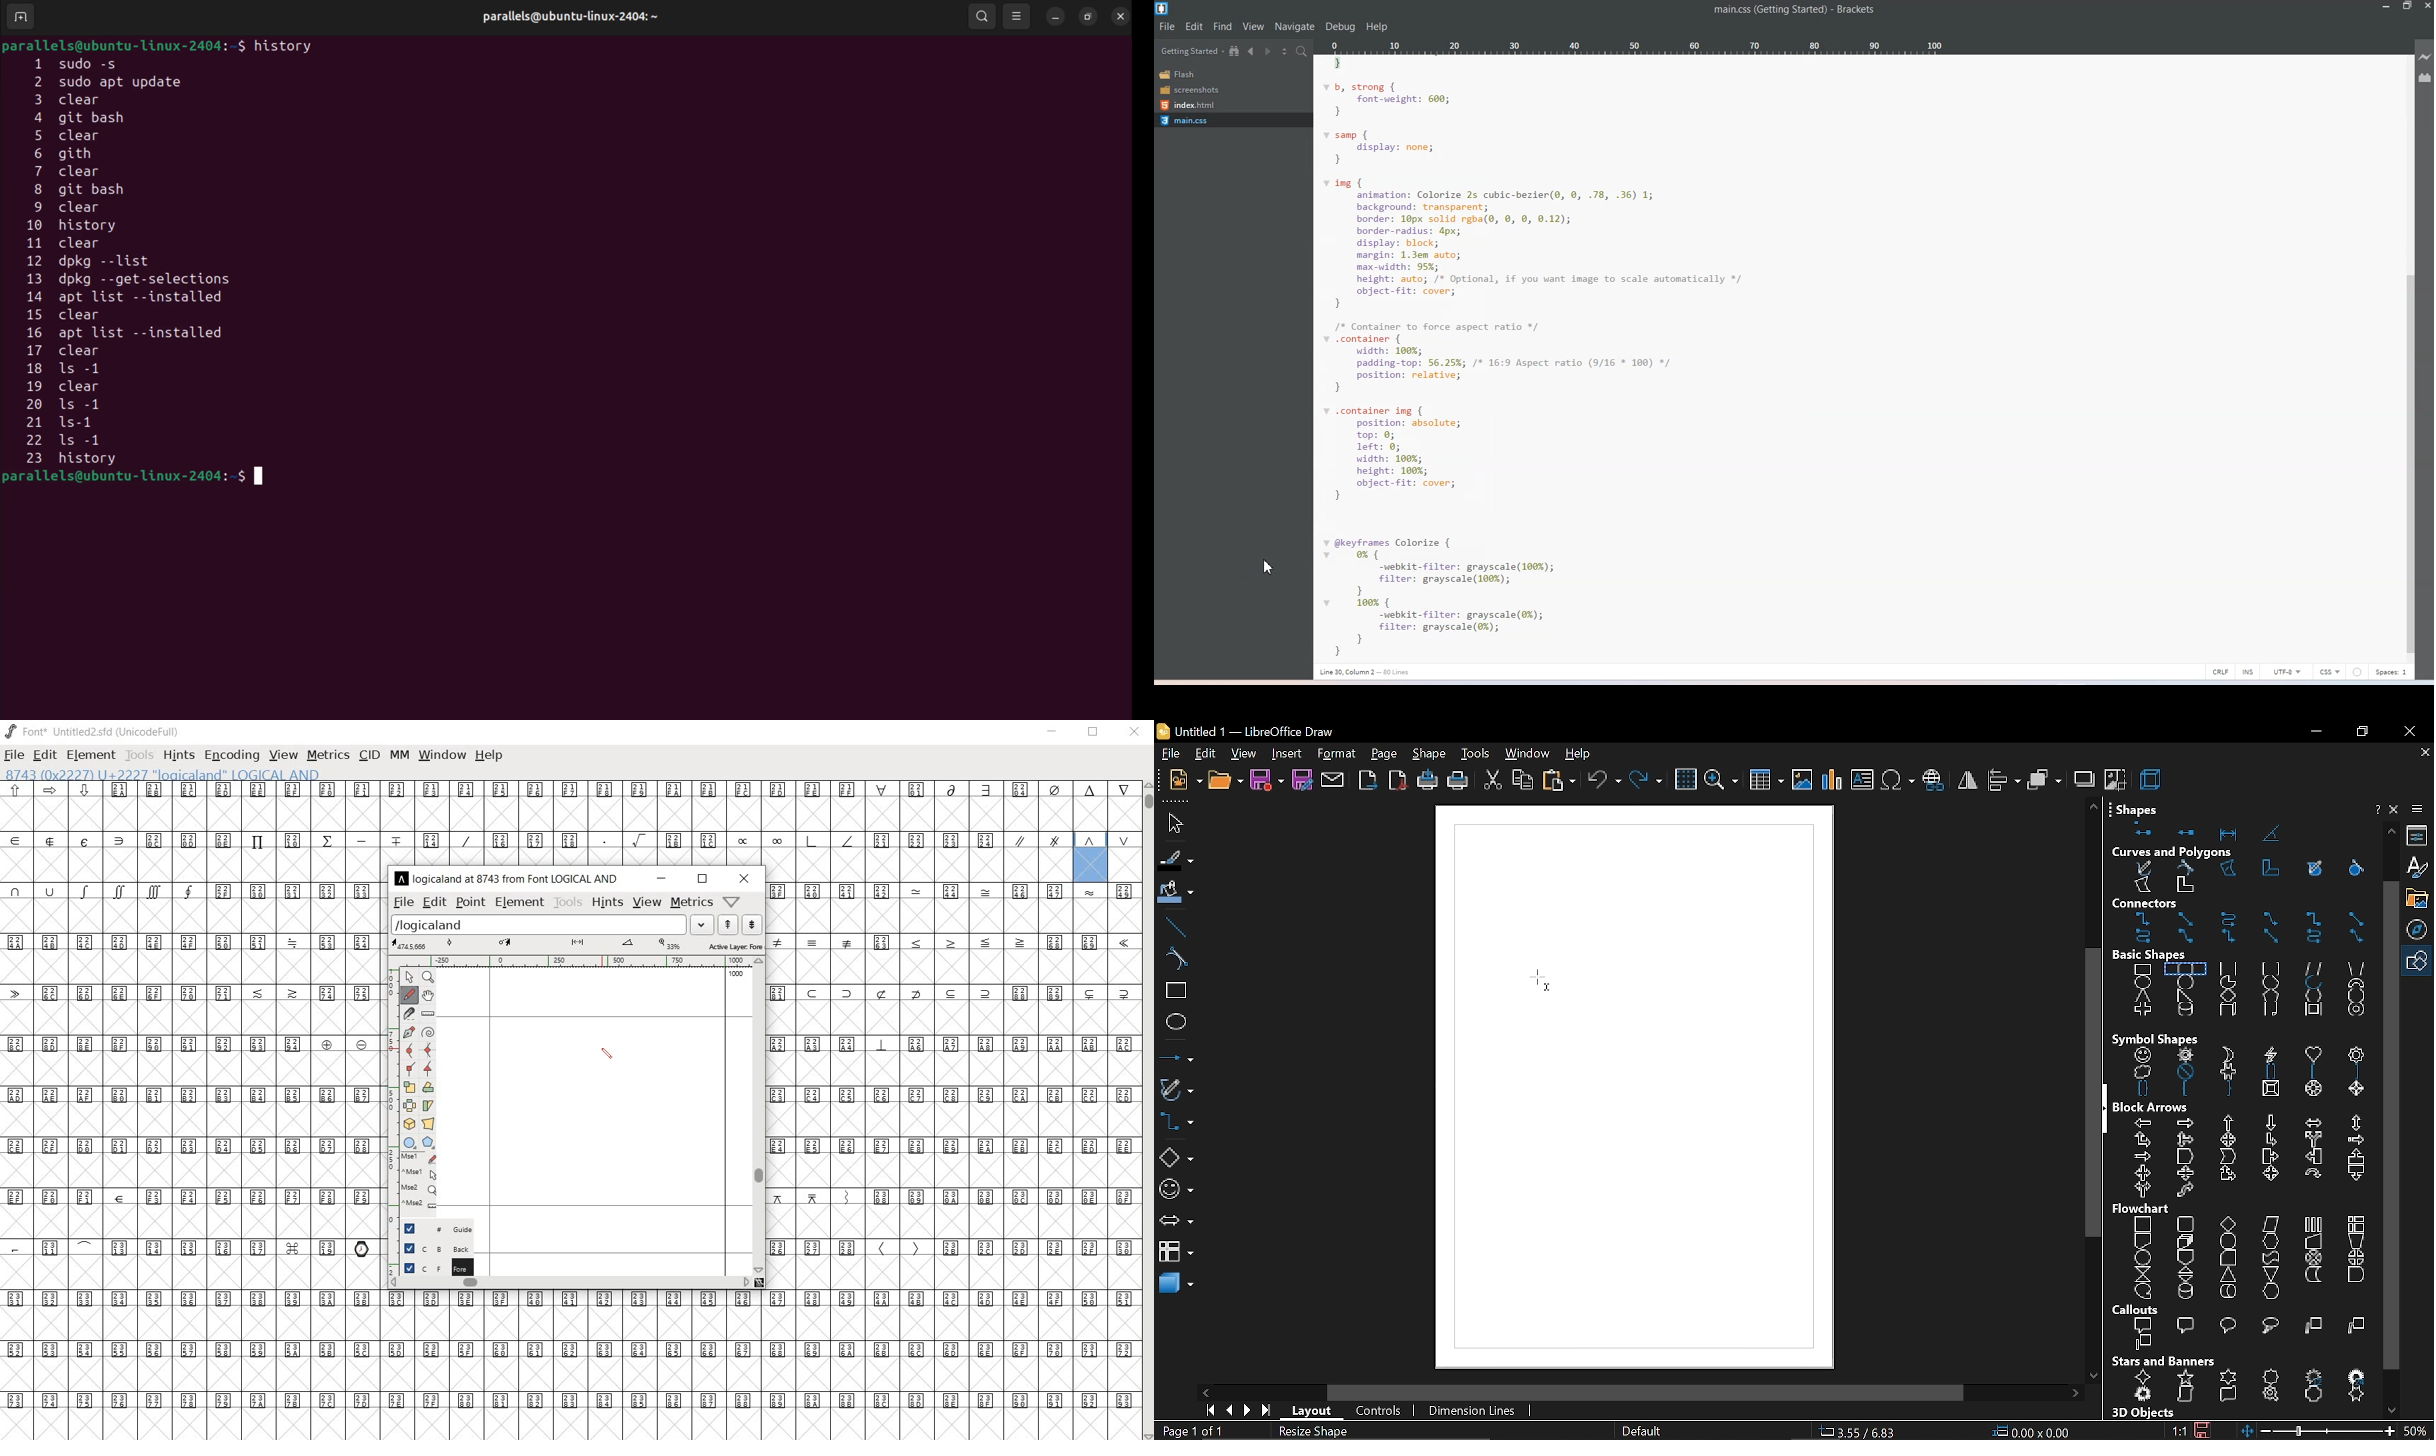  Describe the element at coordinates (431, 1267) in the screenshot. I see `foreground` at that location.